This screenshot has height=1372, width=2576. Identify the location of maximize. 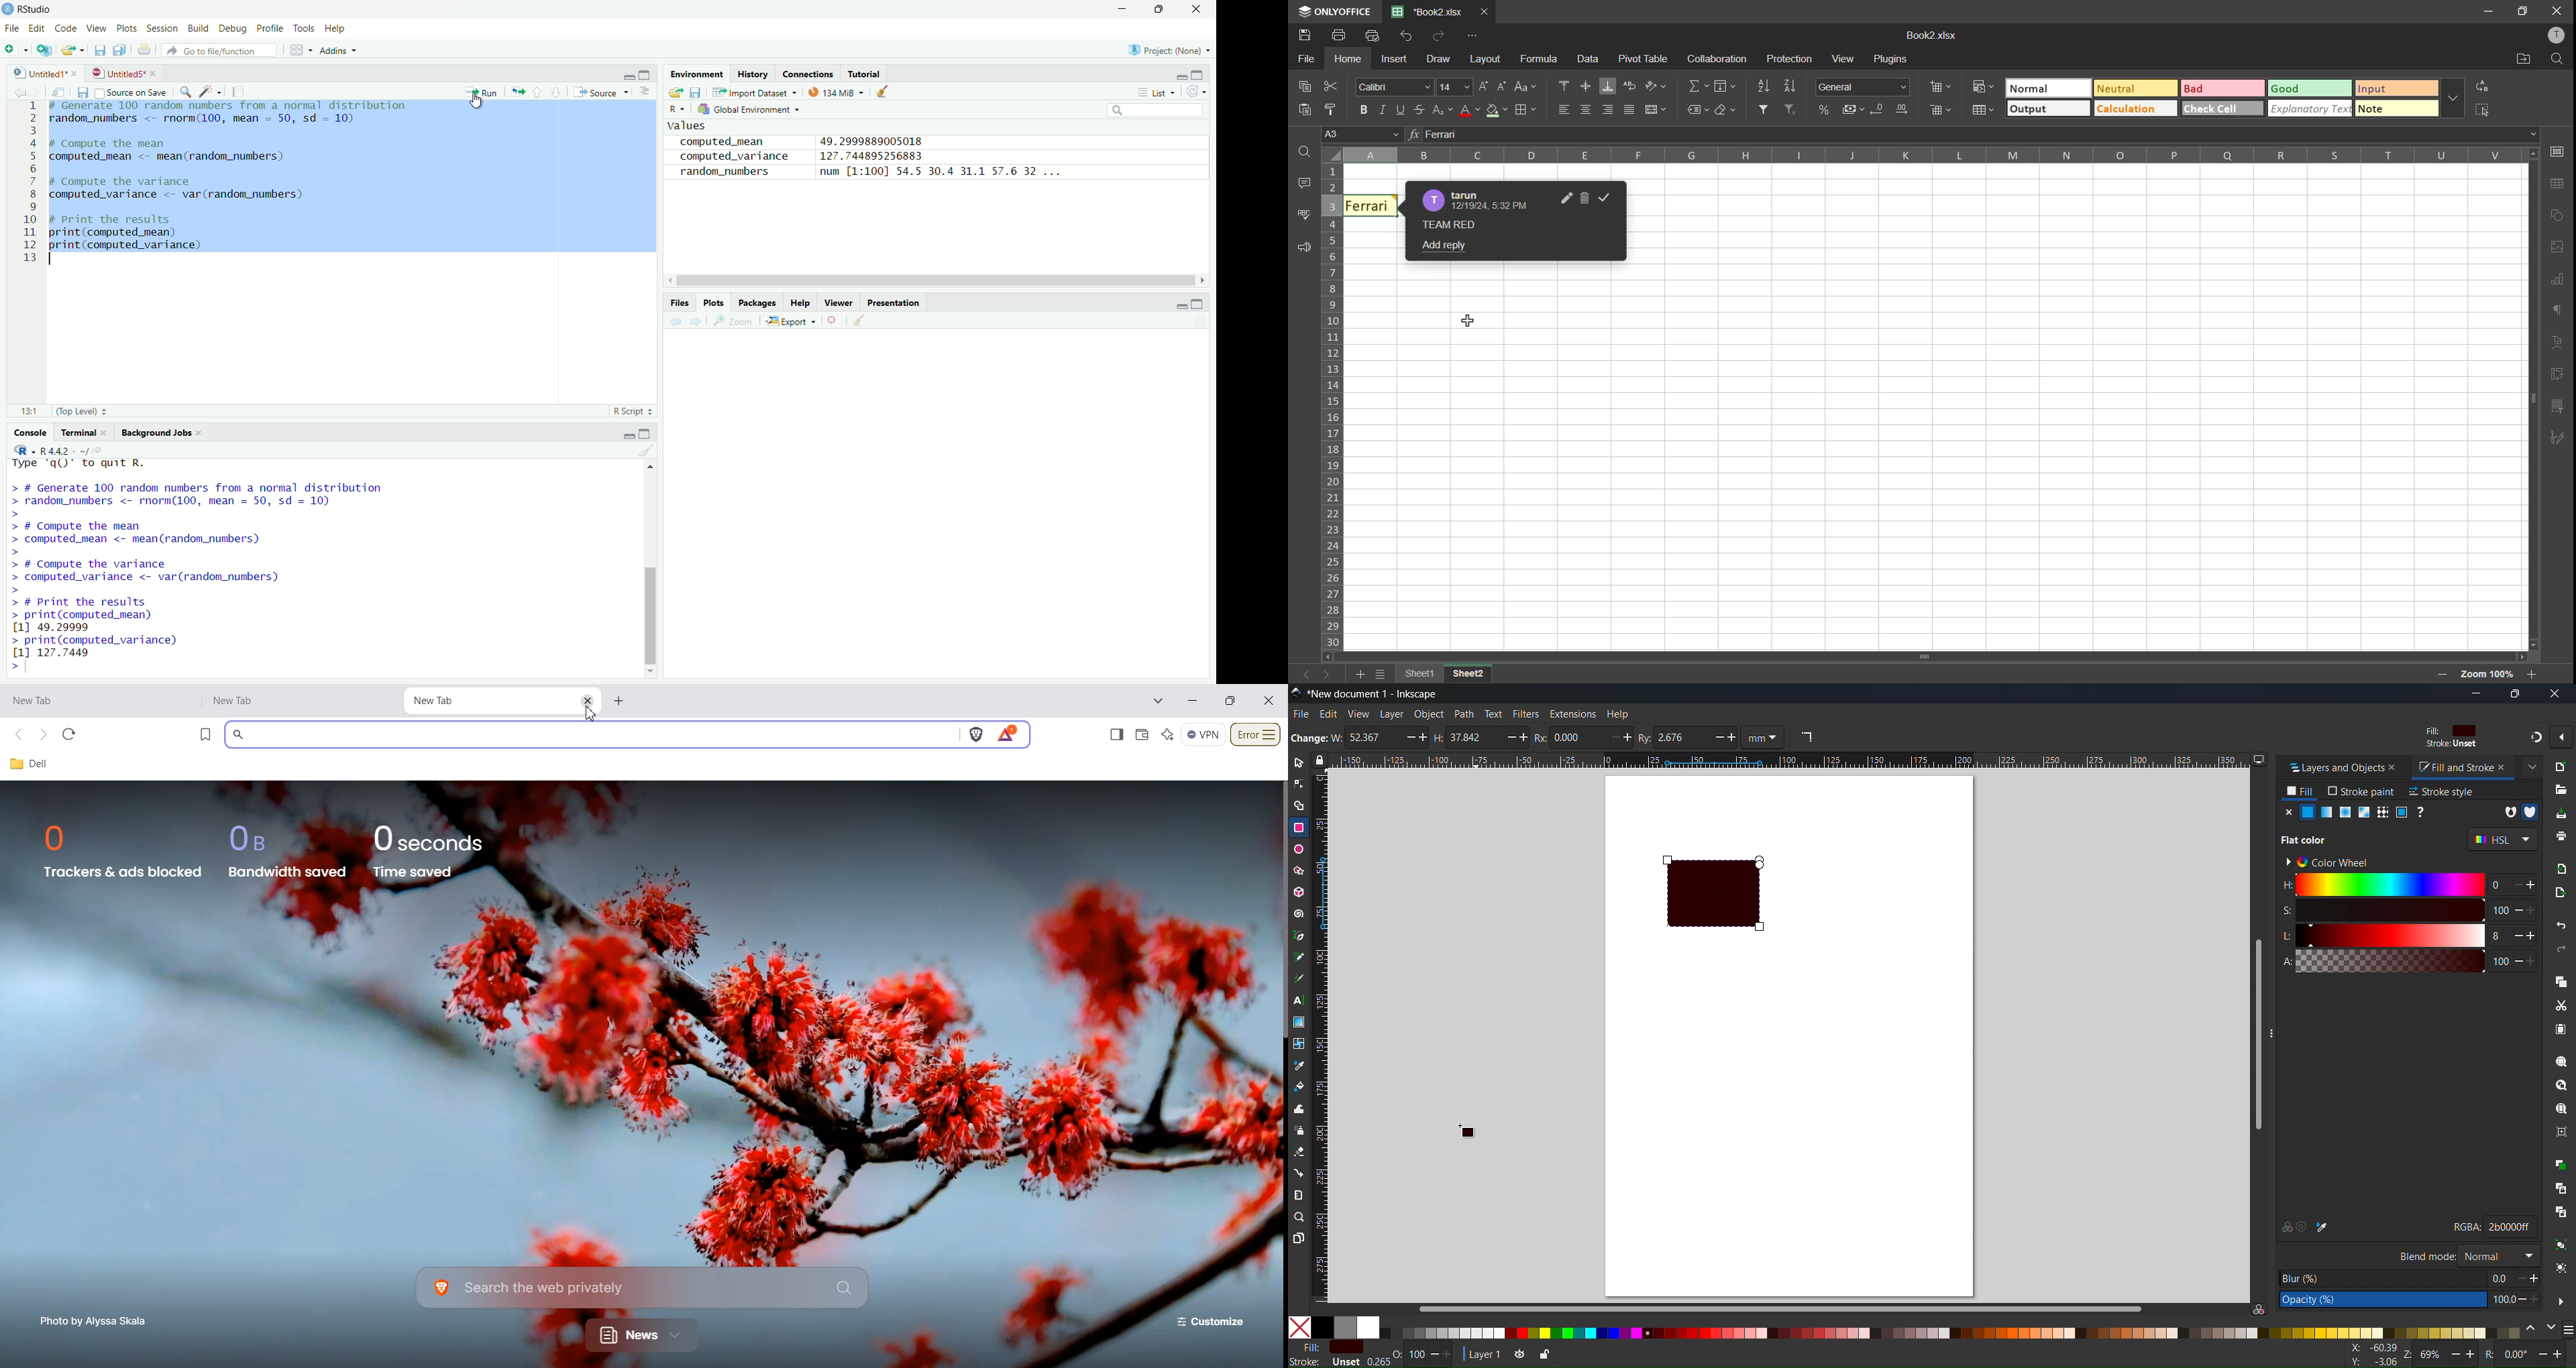
(1162, 9).